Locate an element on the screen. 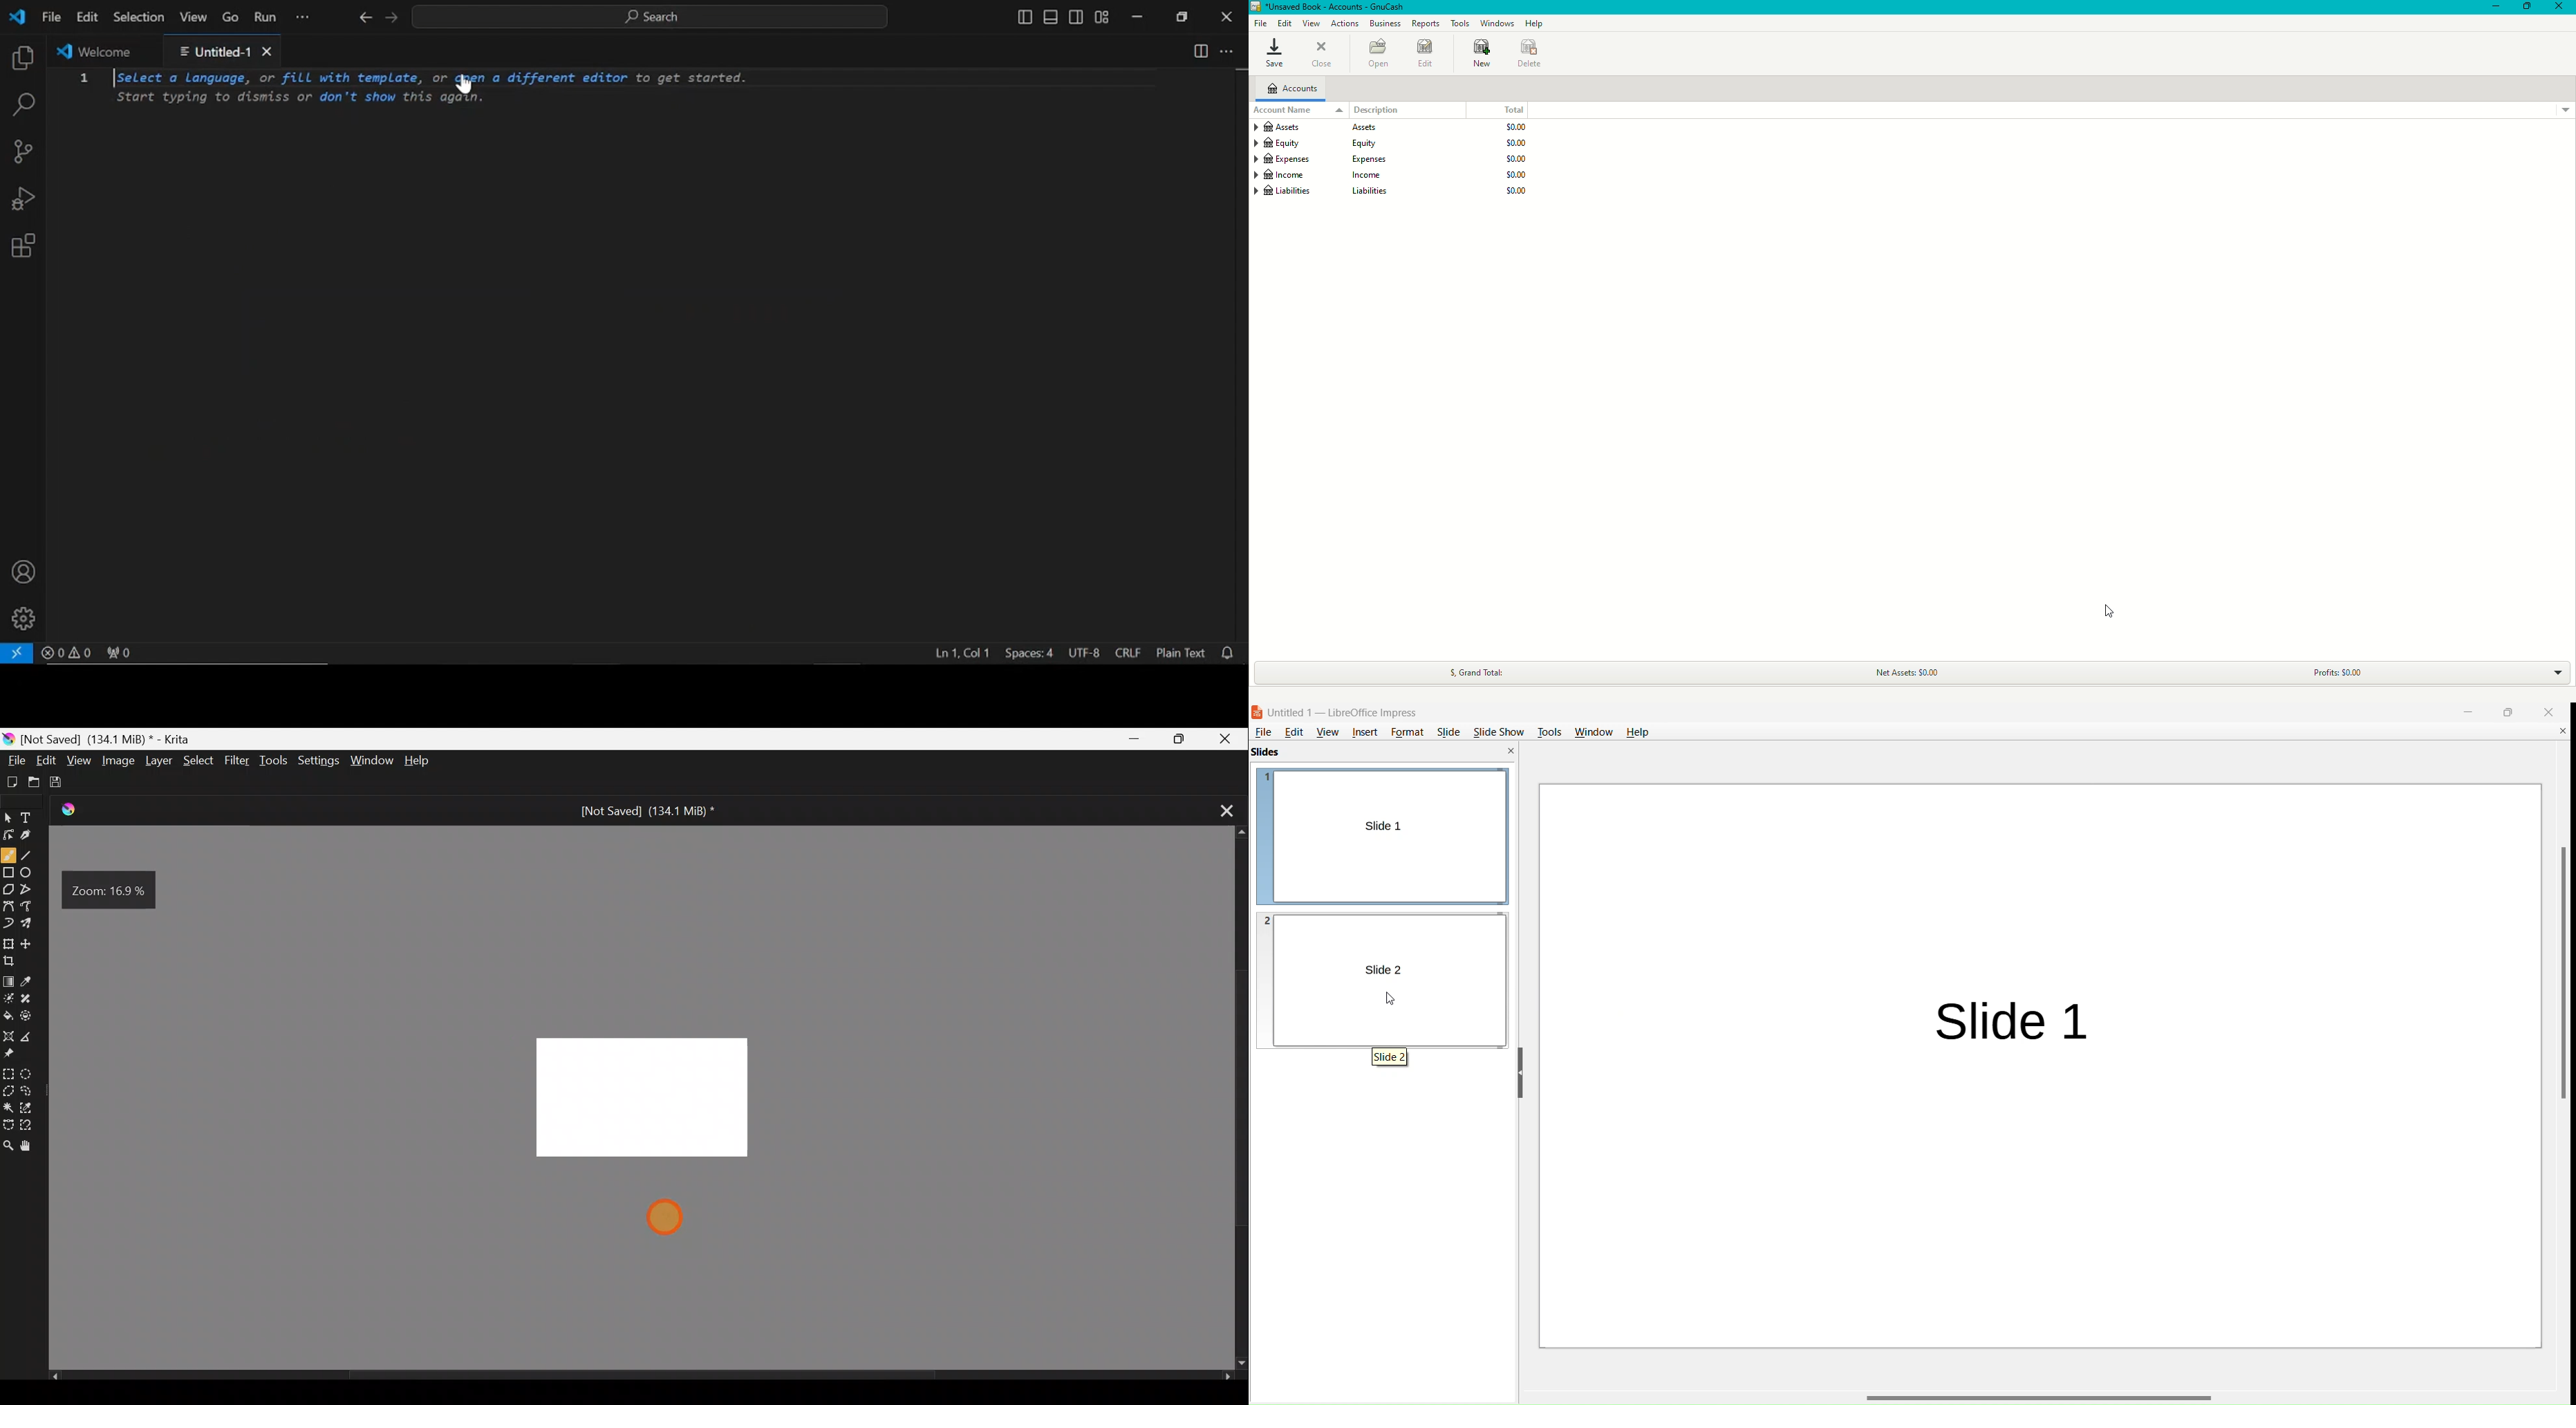  insert is located at coordinates (1366, 733).